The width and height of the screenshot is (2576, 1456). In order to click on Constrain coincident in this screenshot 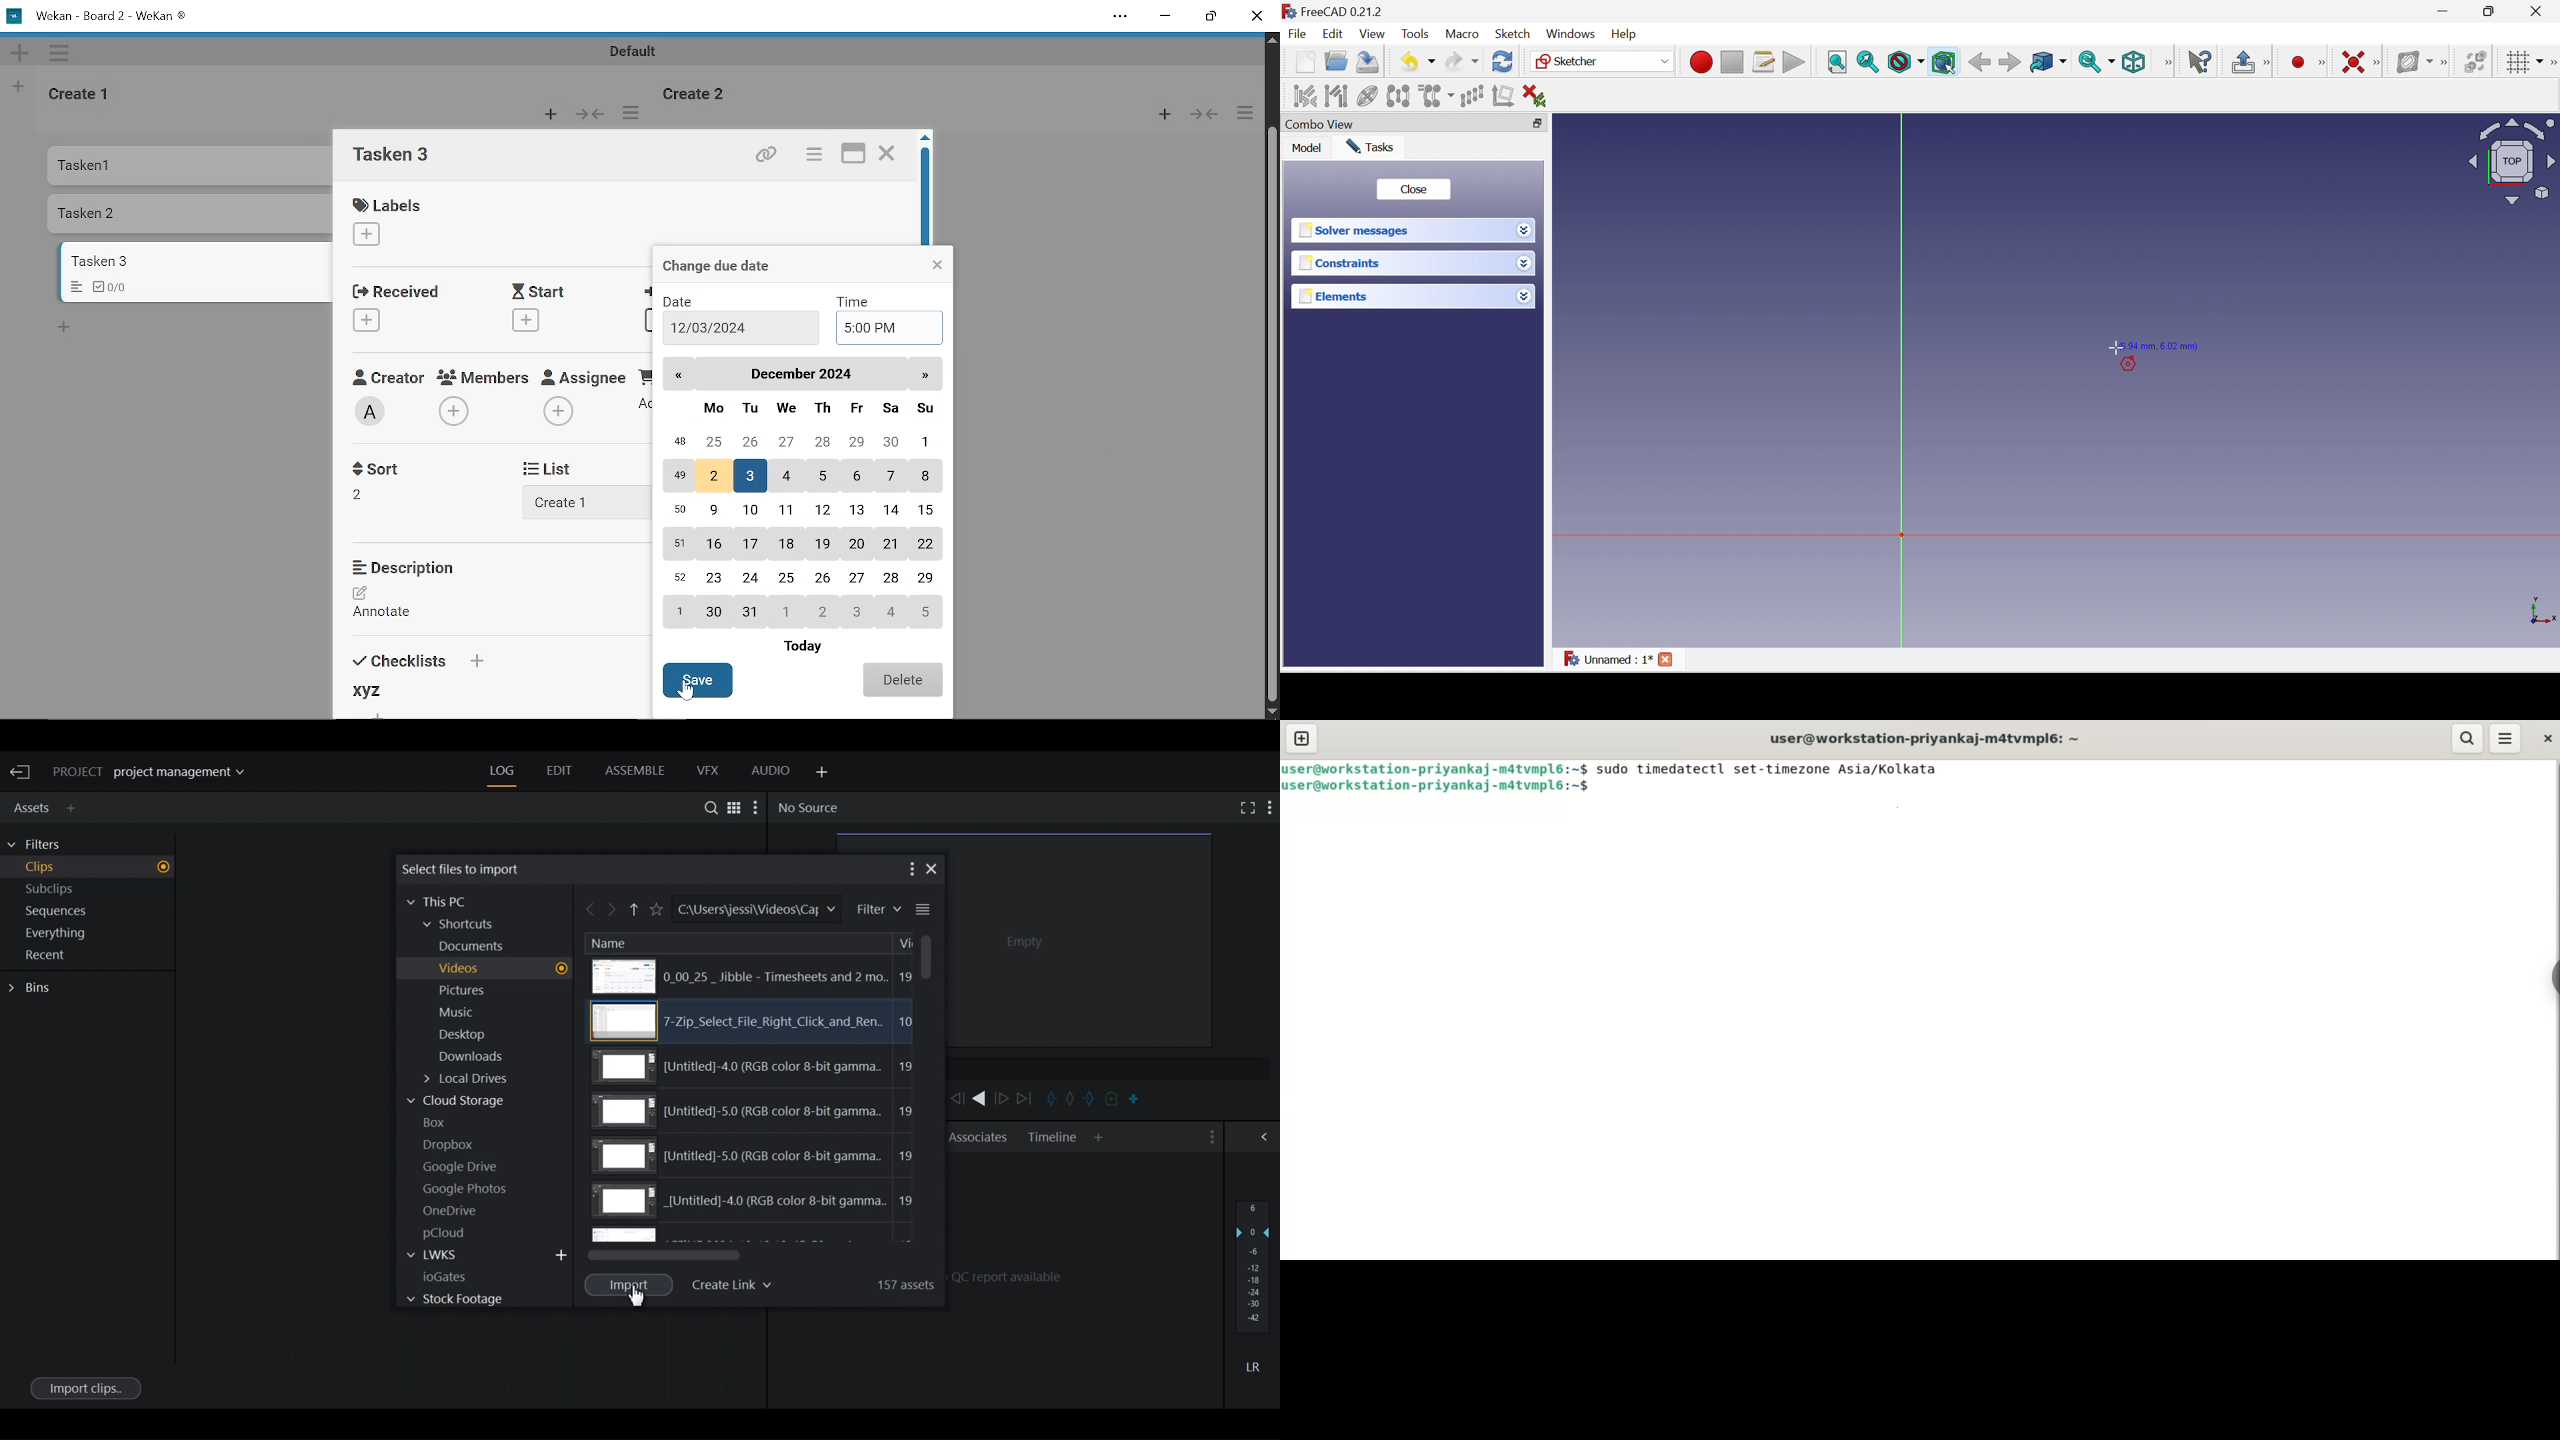, I will do `click(2354, 63)`.